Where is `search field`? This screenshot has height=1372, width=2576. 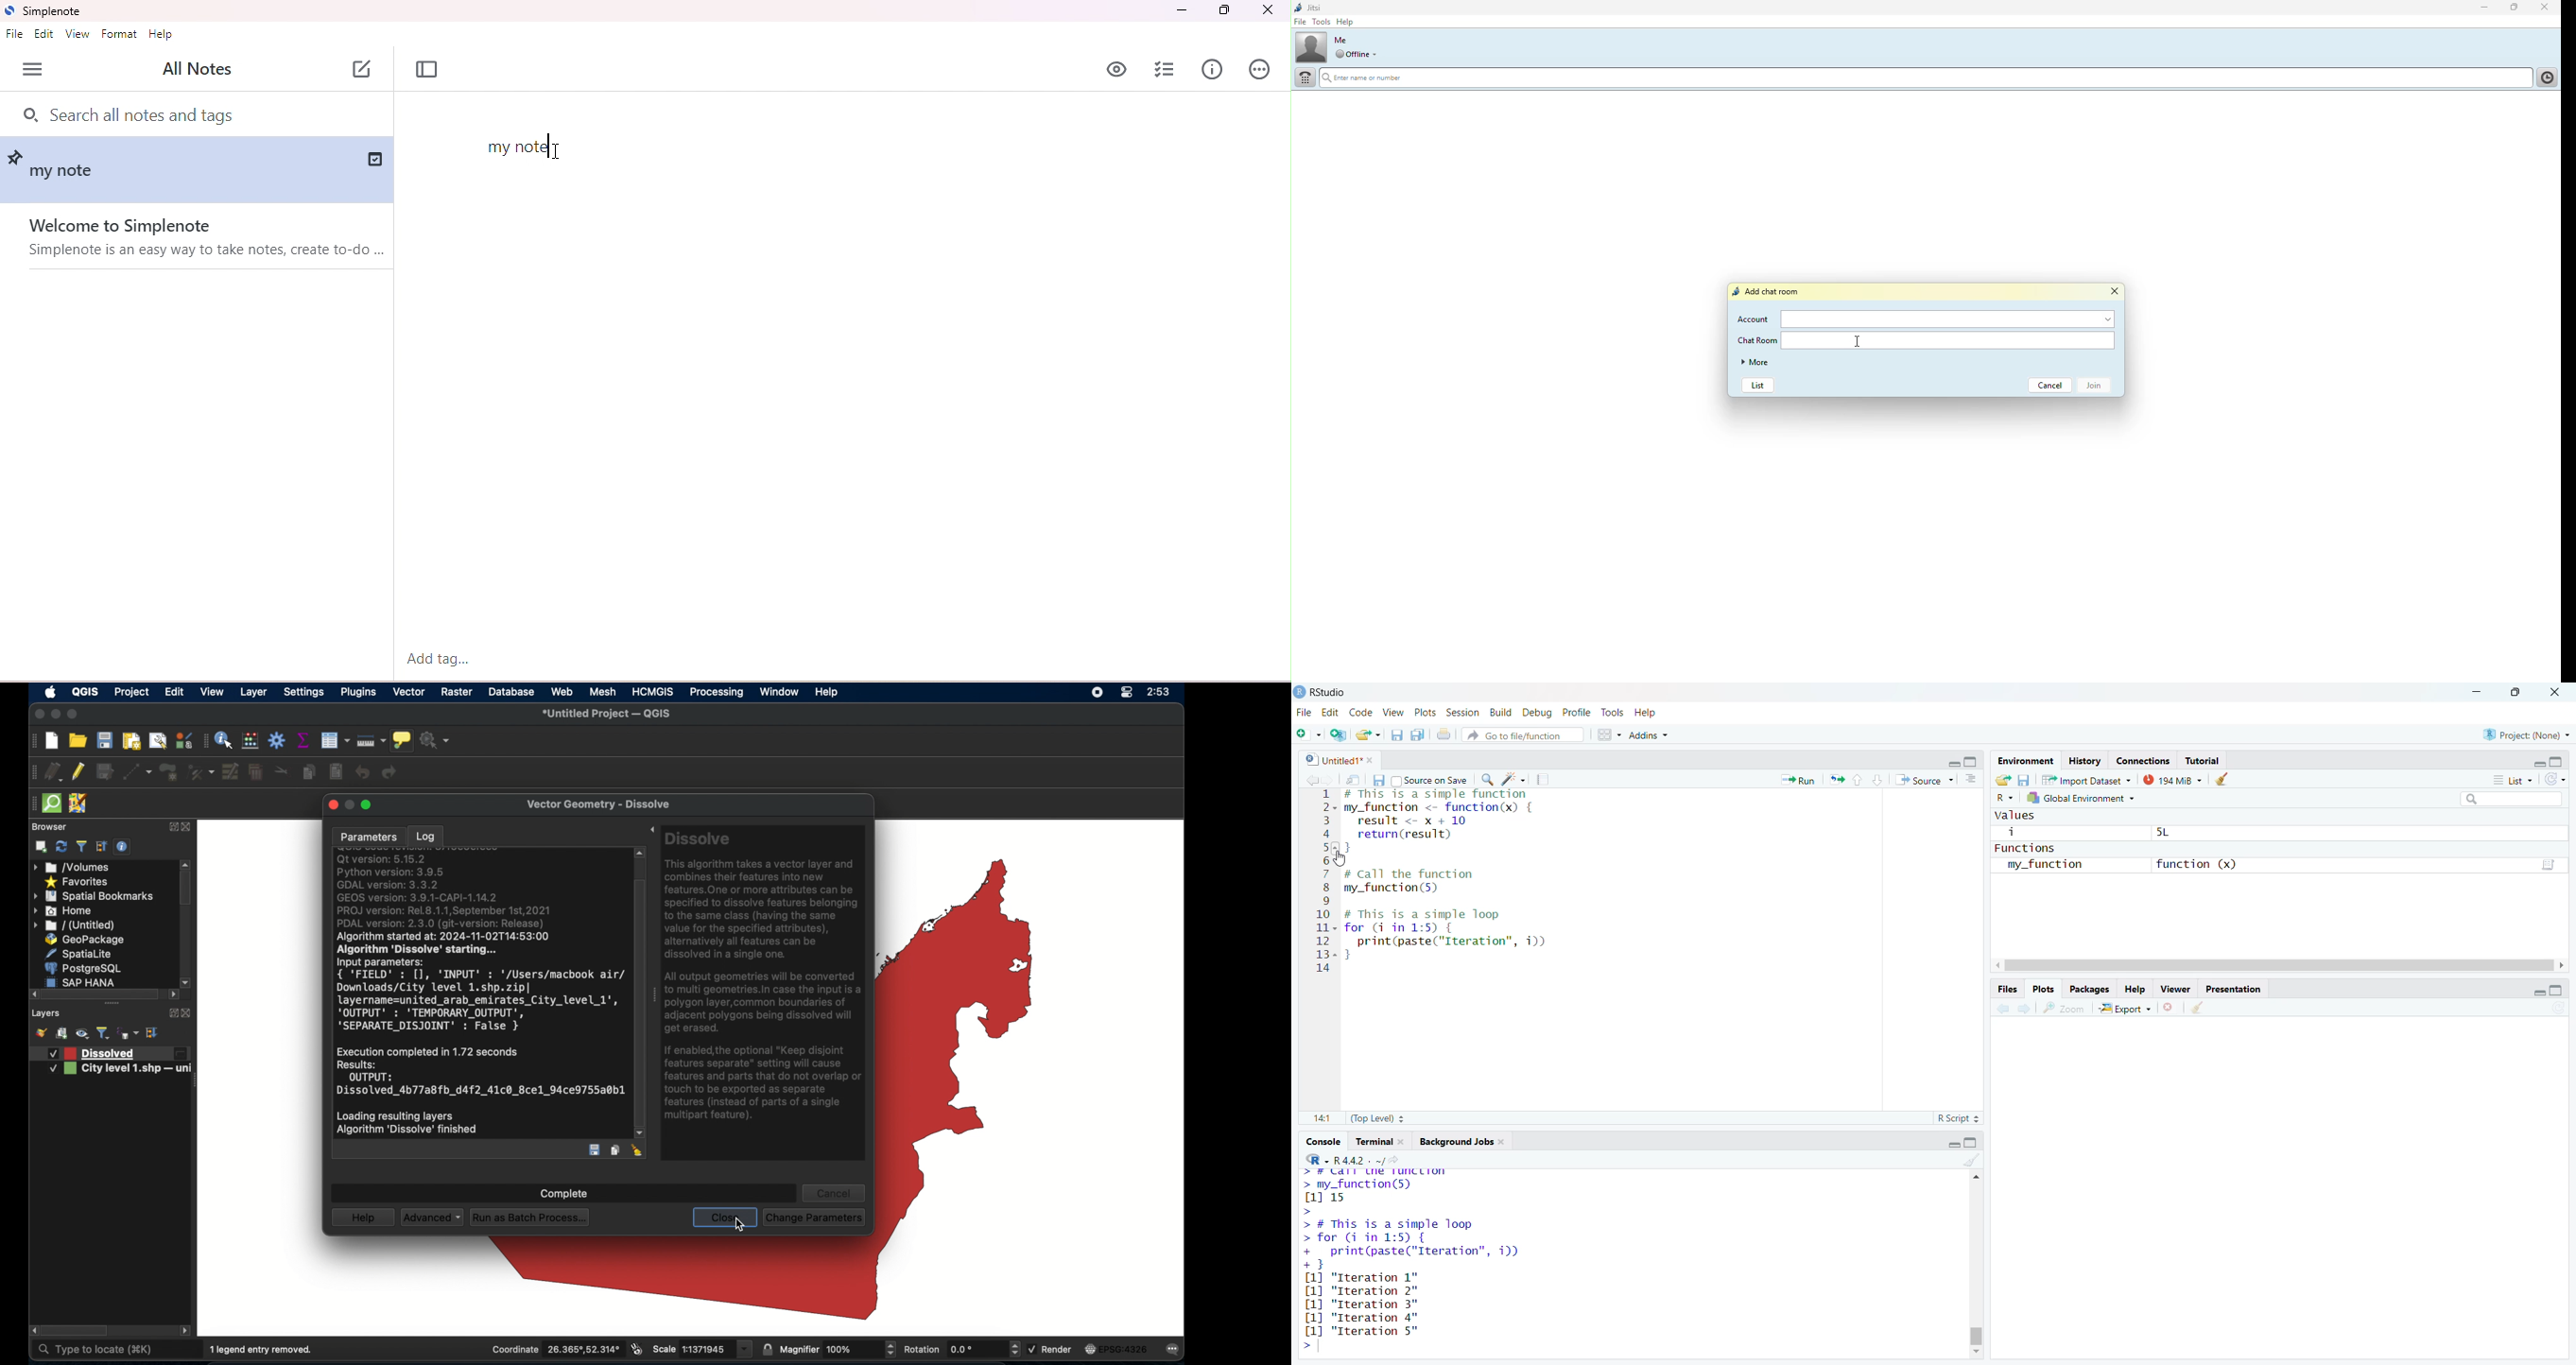
search field is located at coordinates (2508, 798).